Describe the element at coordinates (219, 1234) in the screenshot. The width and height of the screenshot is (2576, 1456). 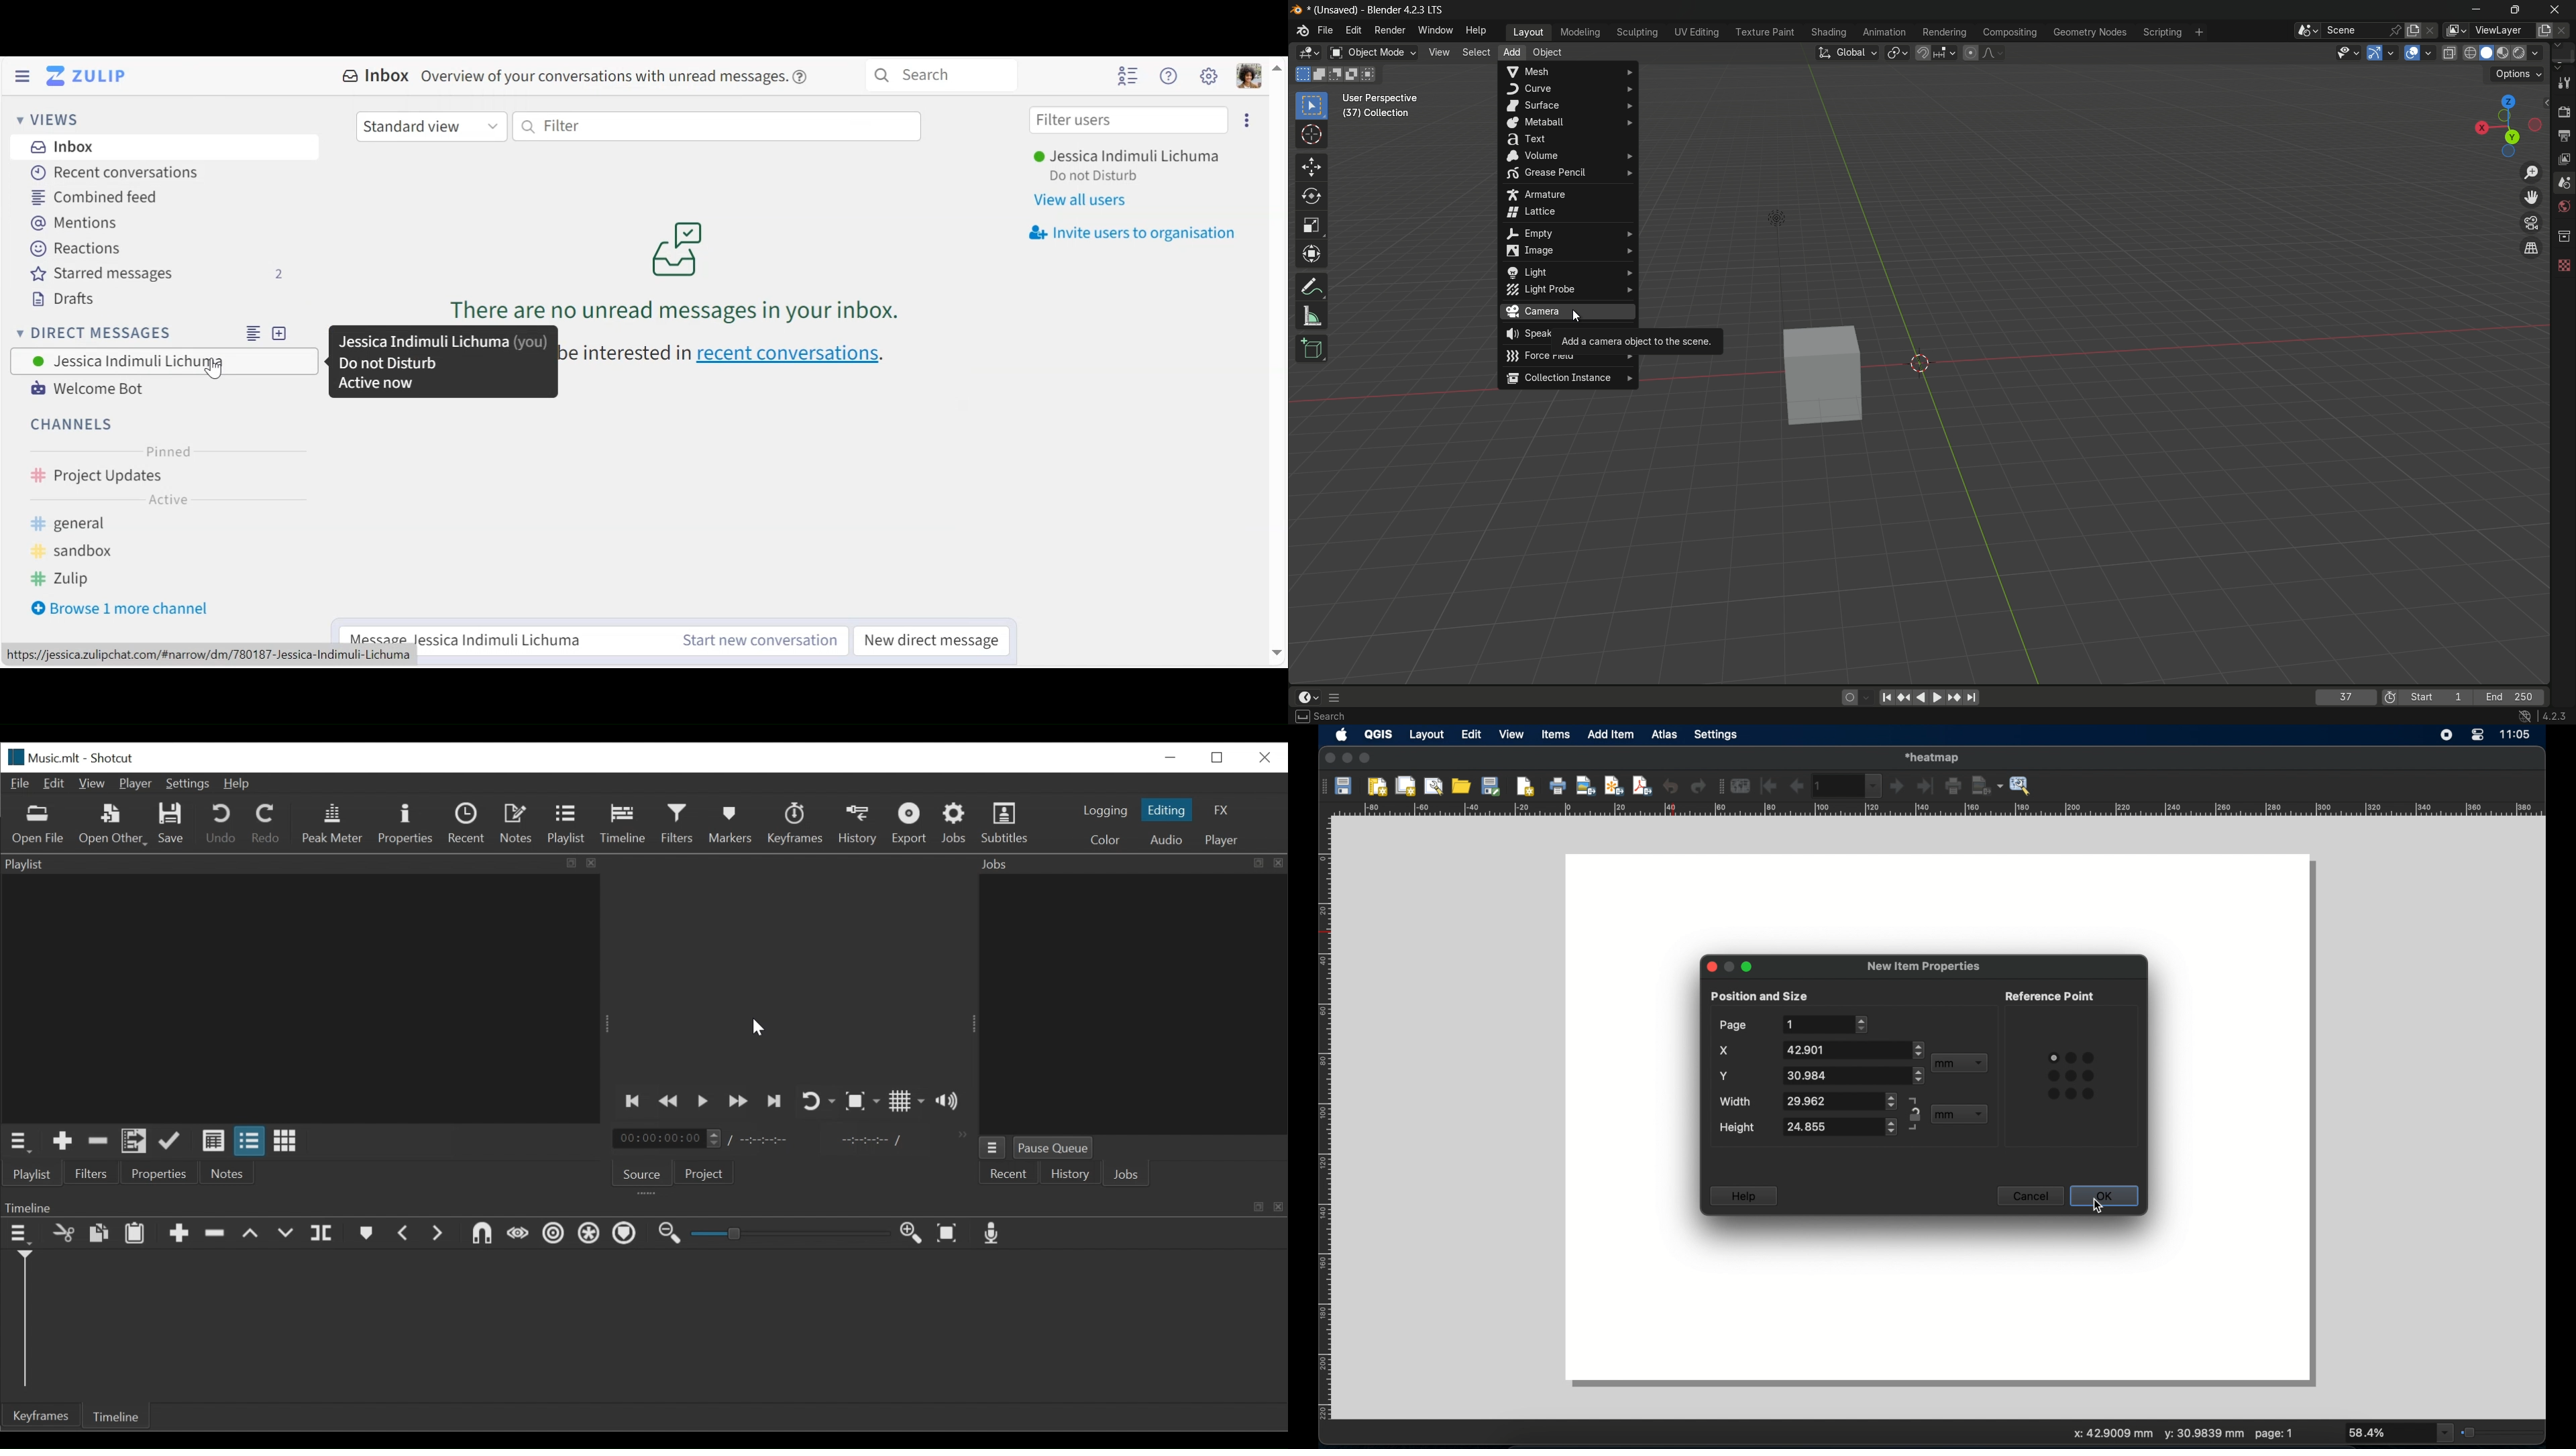
I see `Ripple Delete` at that location.